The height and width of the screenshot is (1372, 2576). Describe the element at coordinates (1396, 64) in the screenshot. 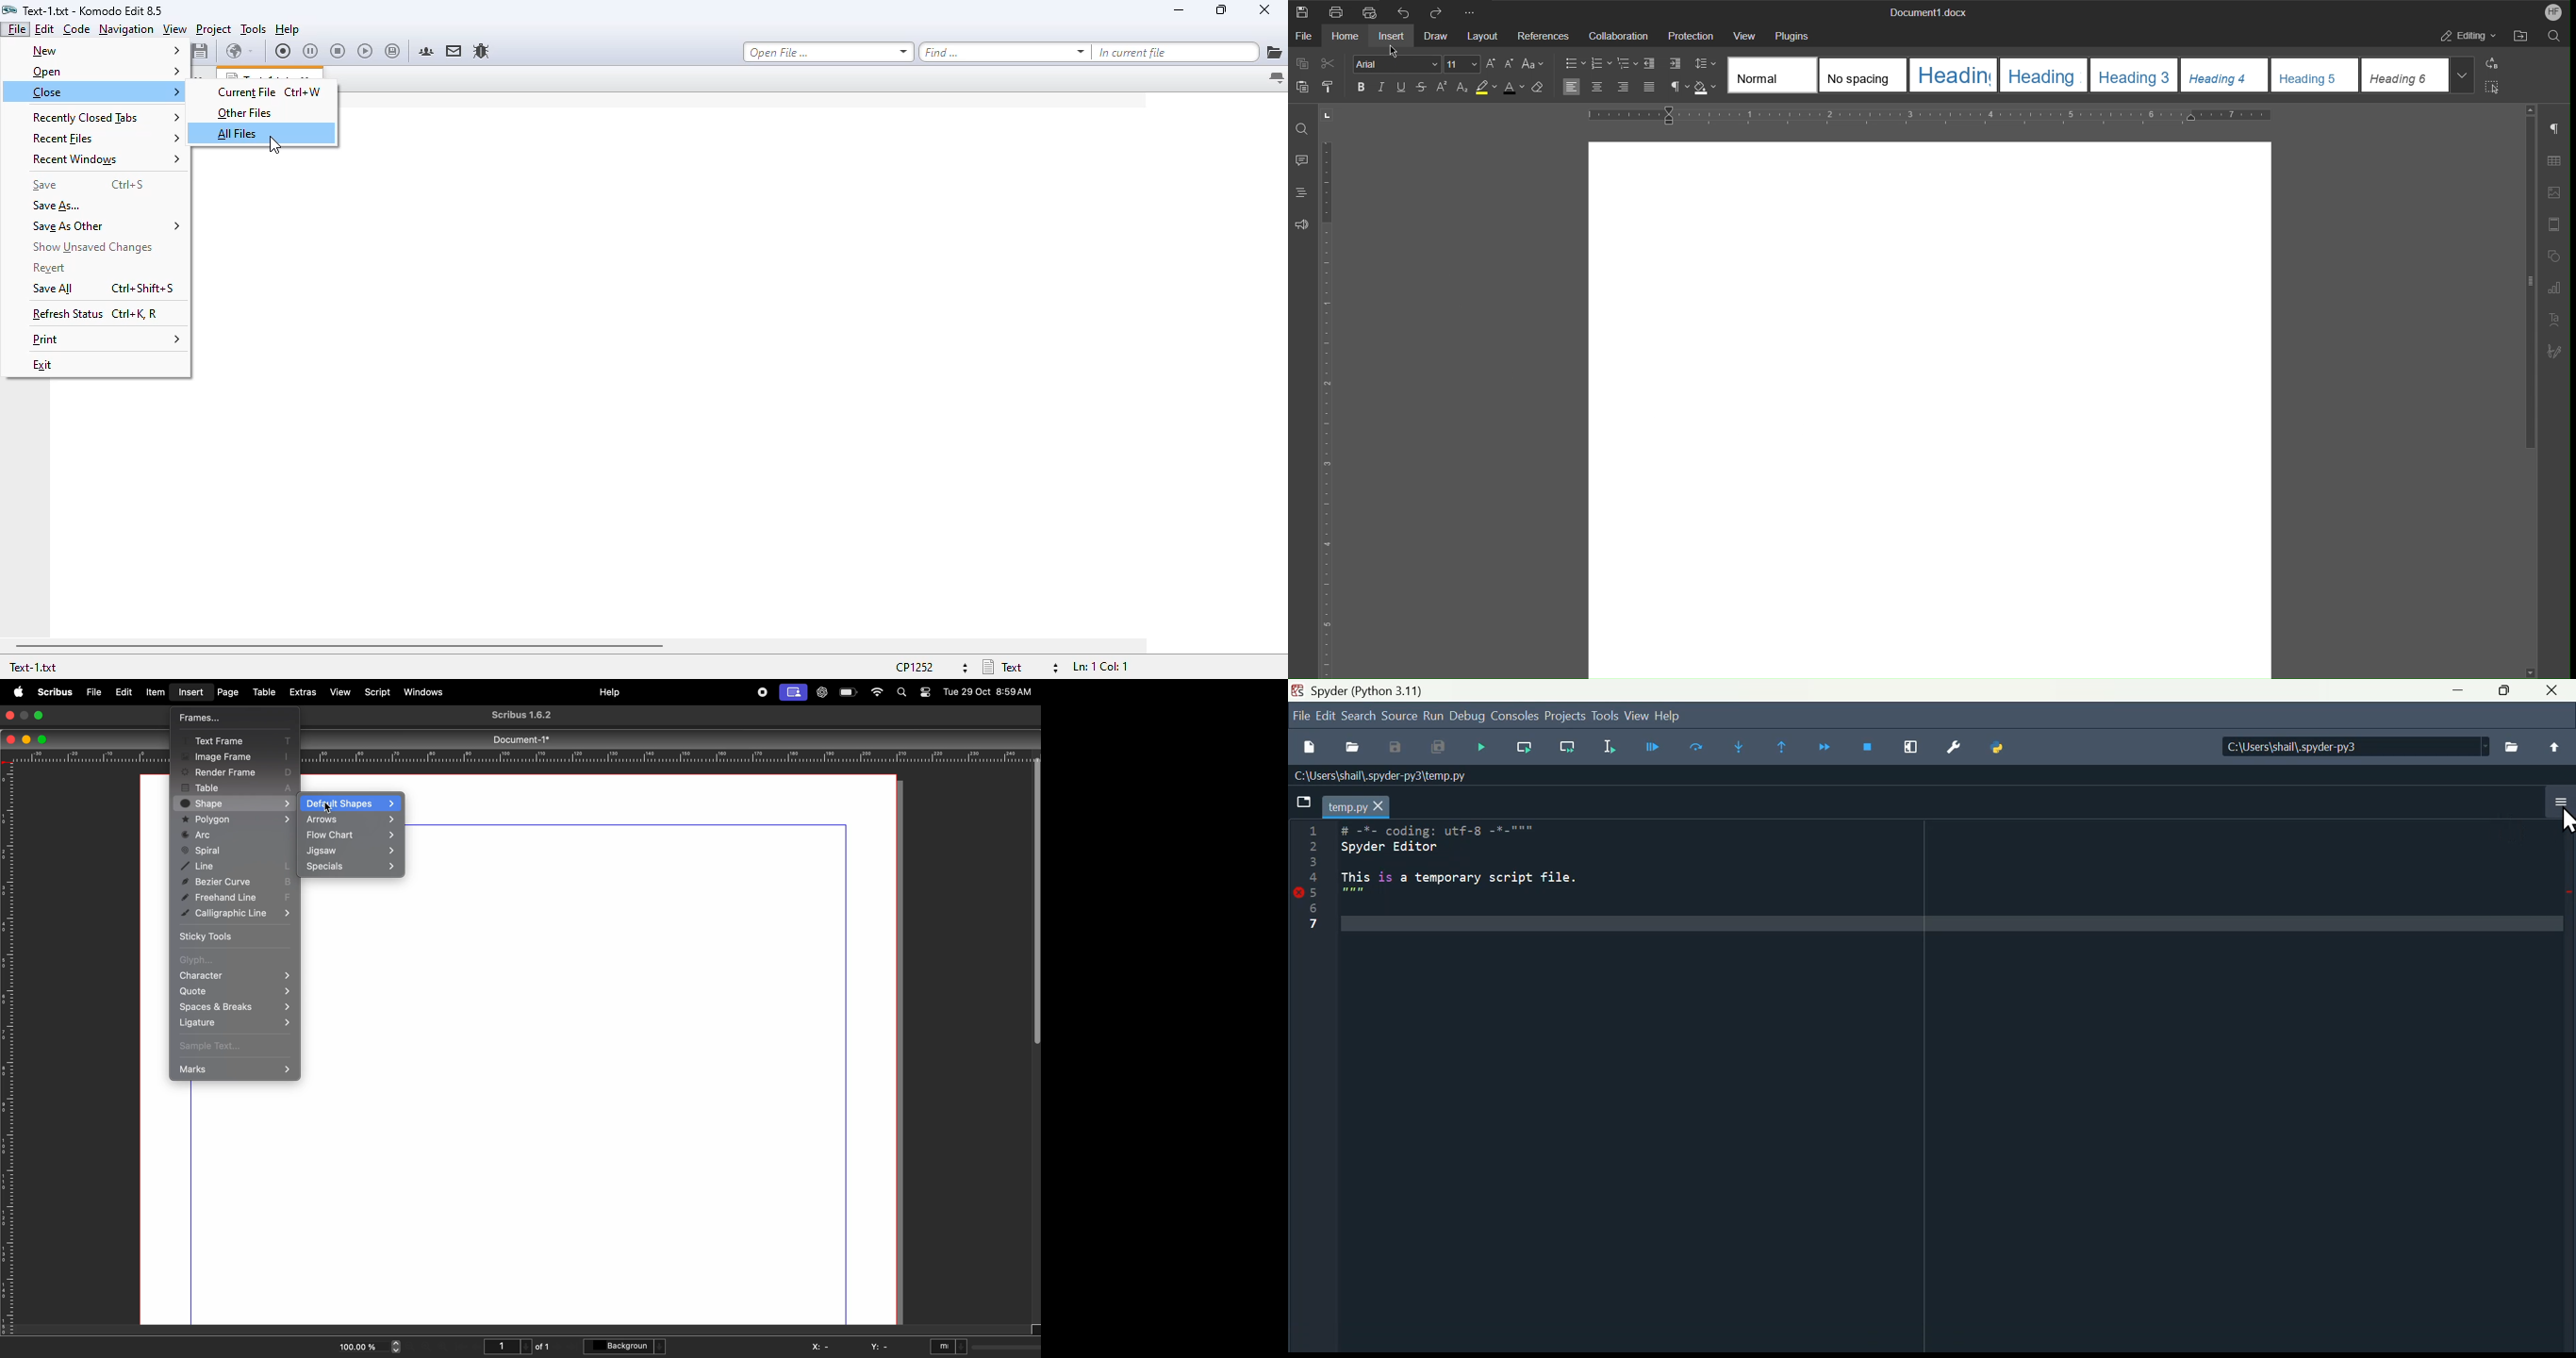

I see `Font` at that location.